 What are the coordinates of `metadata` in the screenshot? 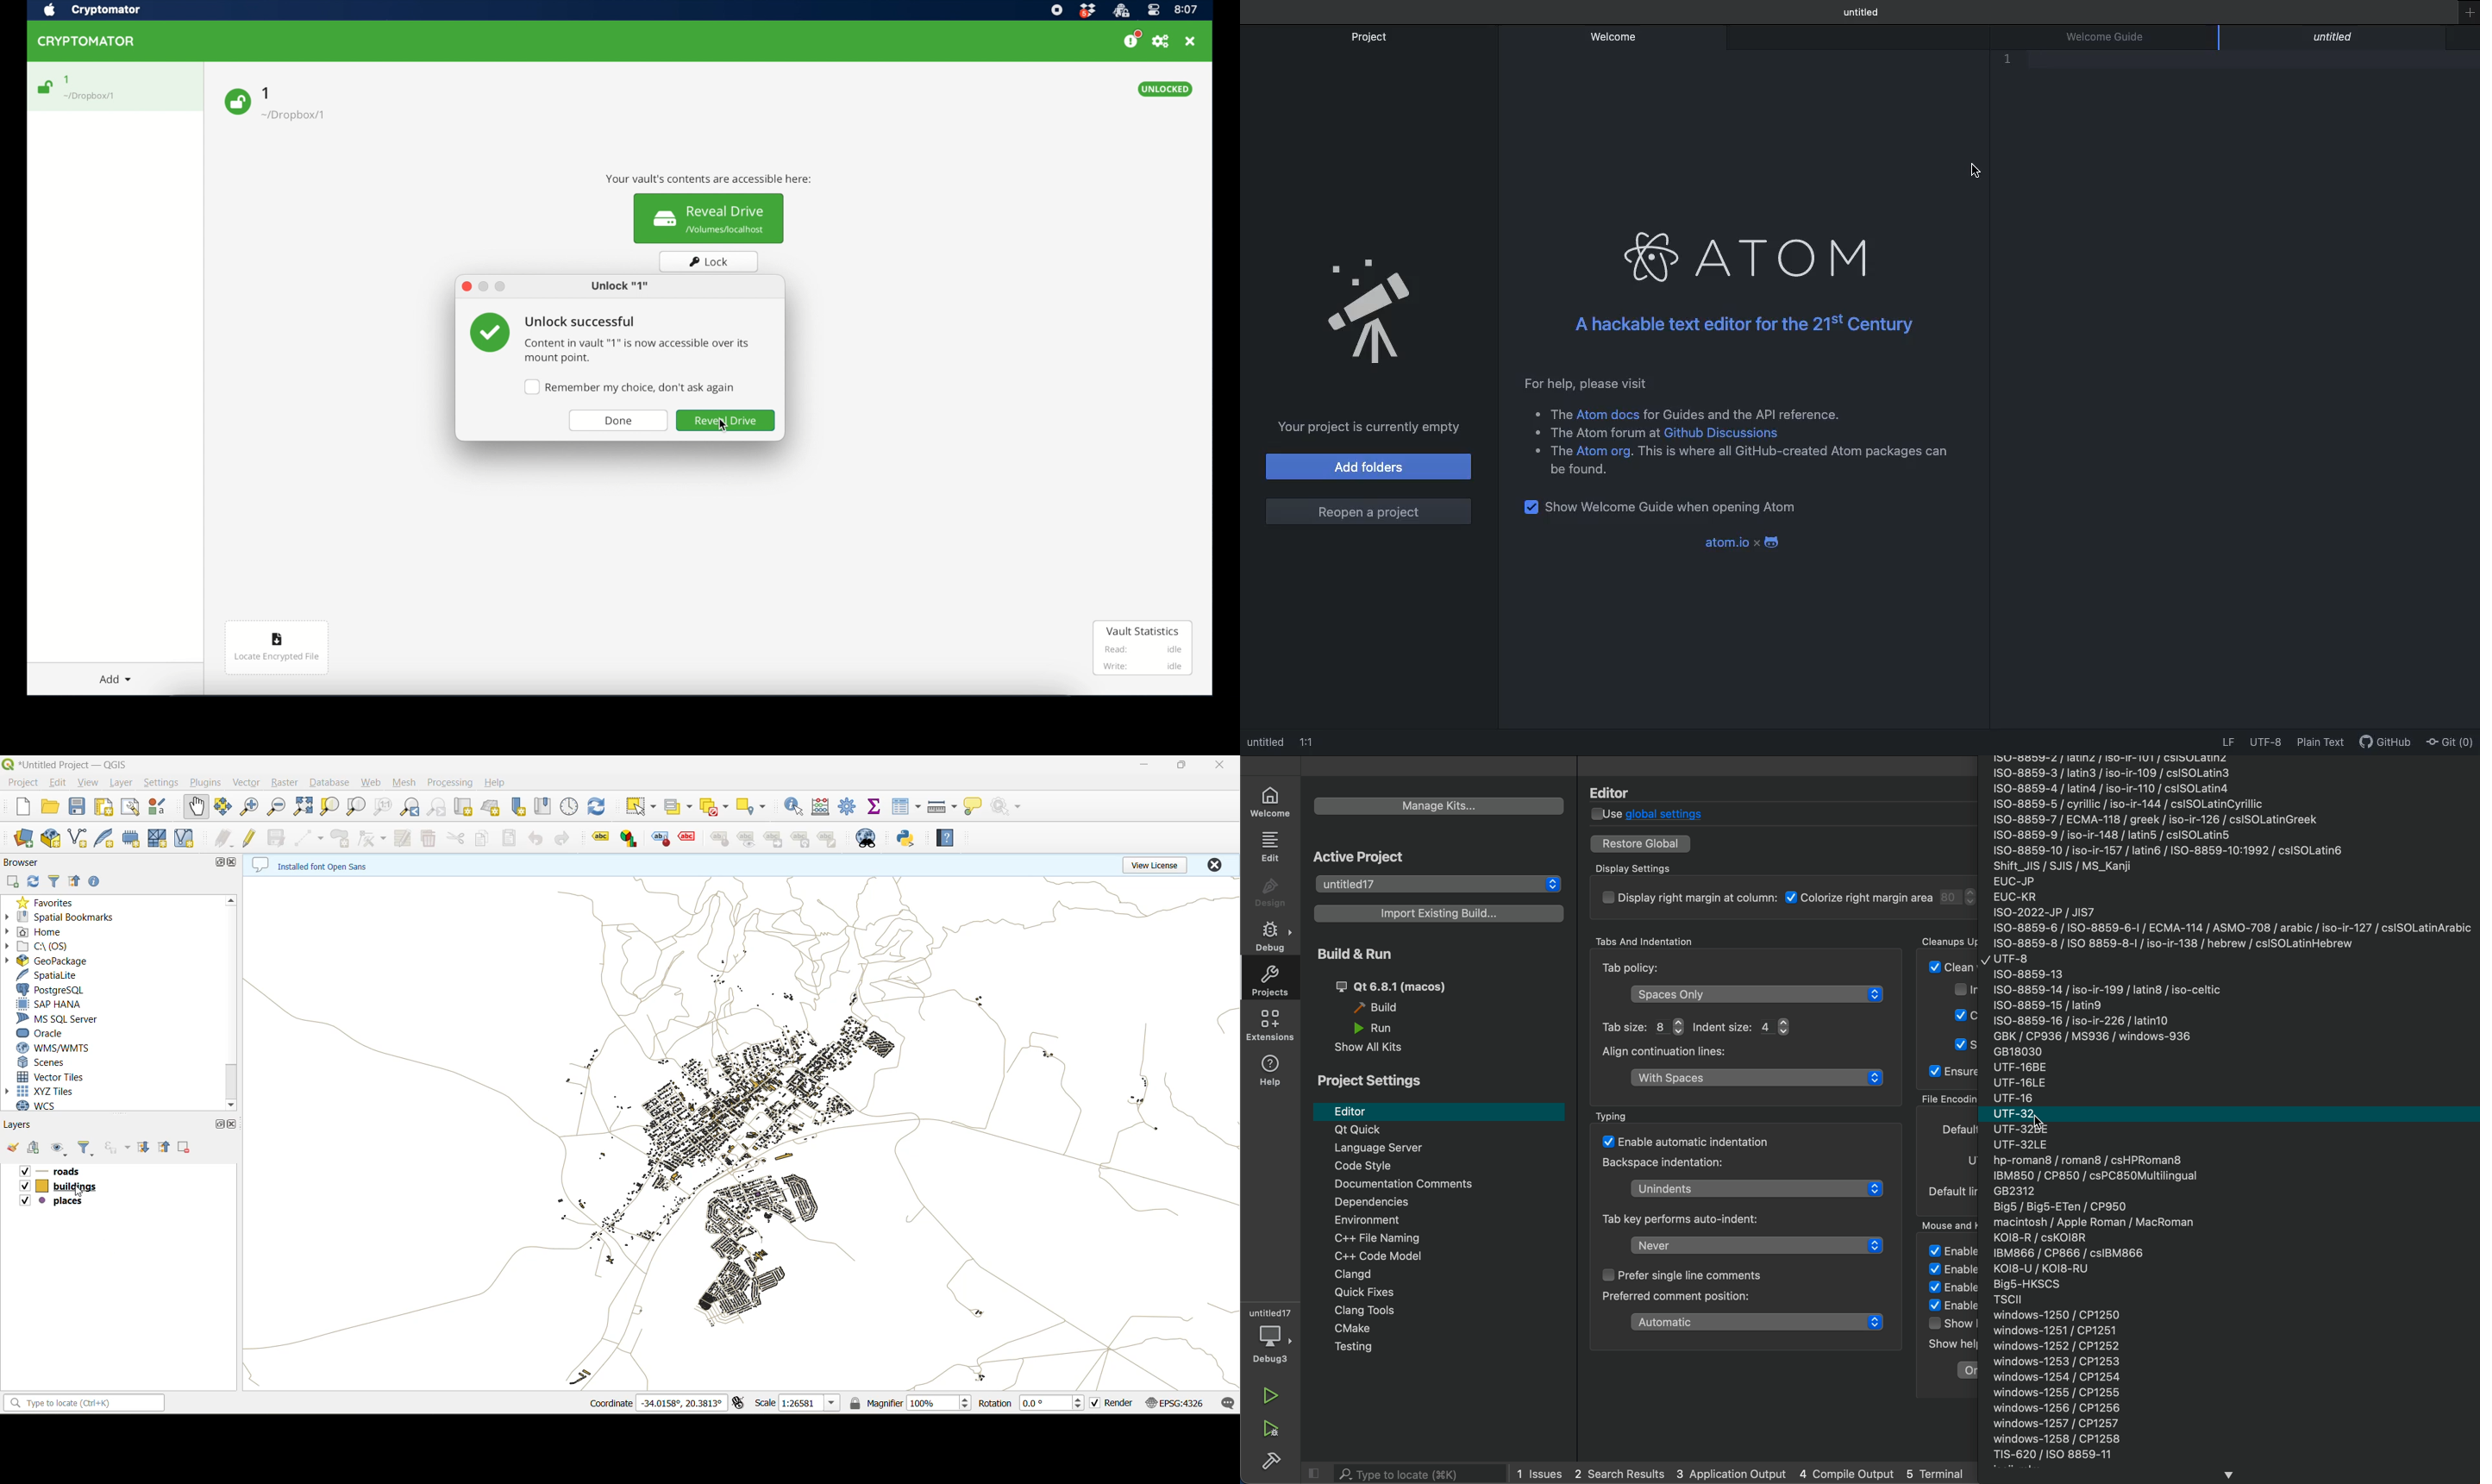 It's located at (313, 865).